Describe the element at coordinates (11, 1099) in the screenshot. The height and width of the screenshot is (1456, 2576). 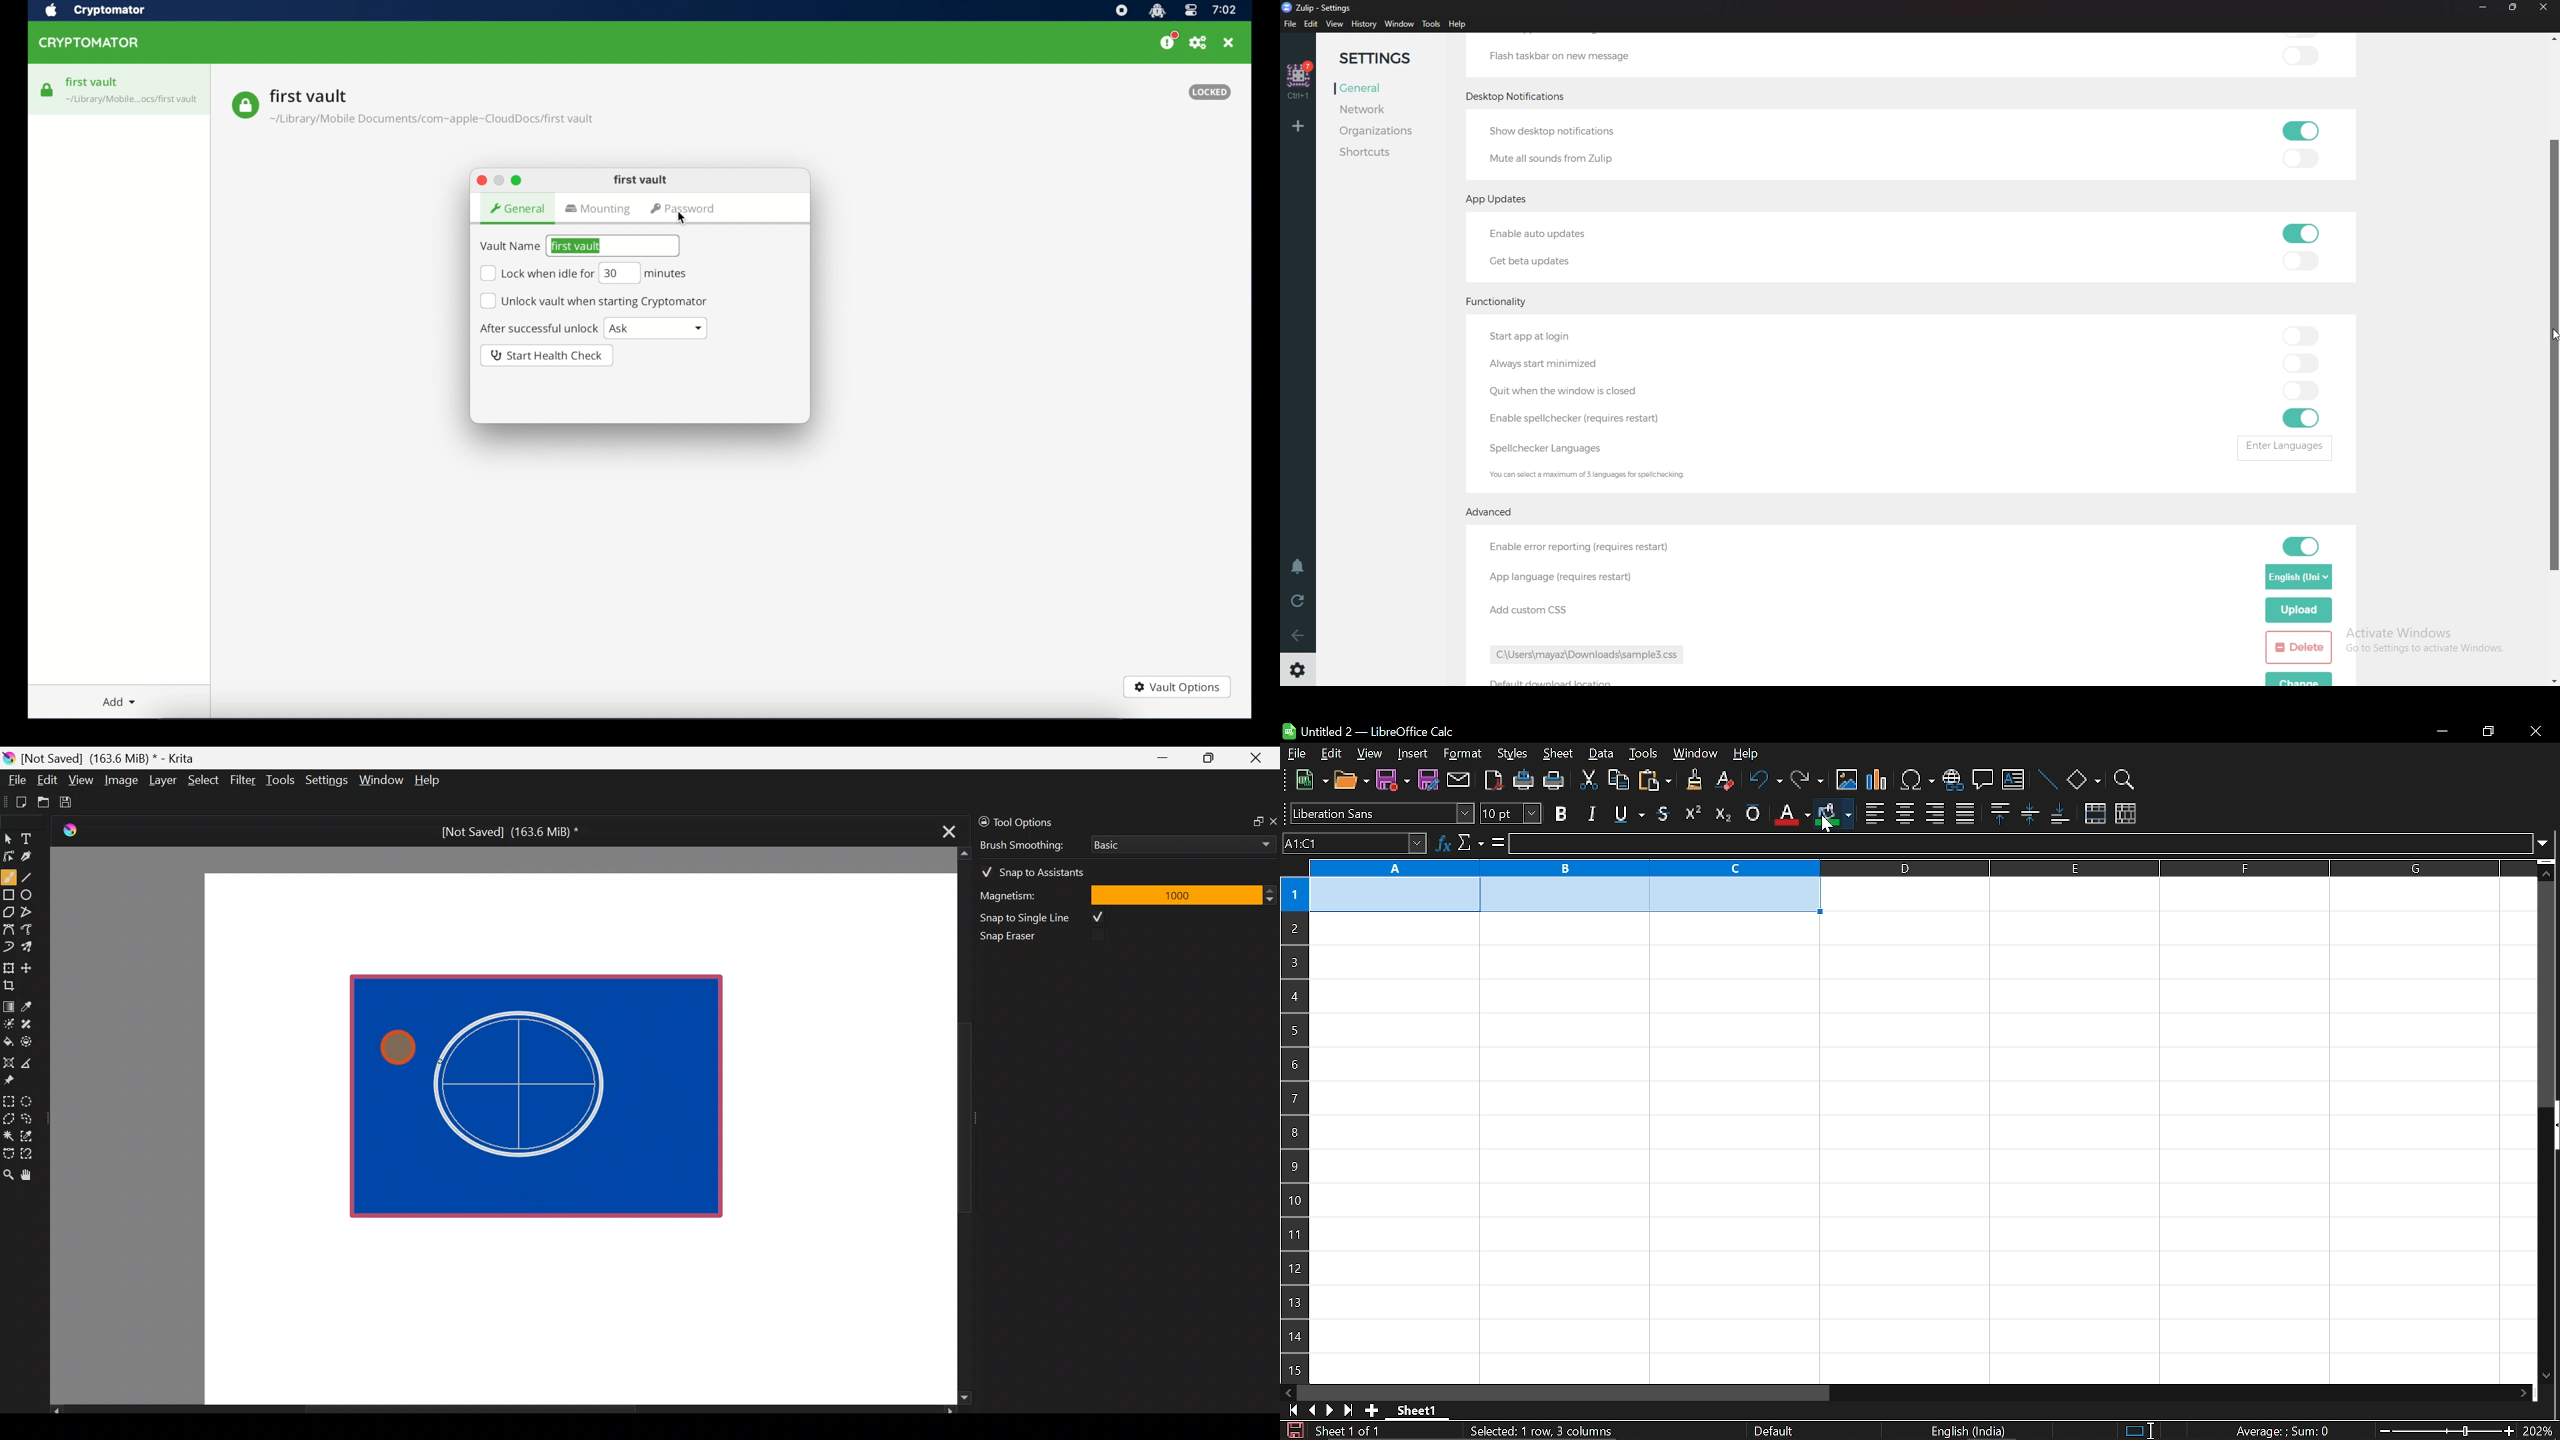
I see `Rectangular selection tool` at that location.